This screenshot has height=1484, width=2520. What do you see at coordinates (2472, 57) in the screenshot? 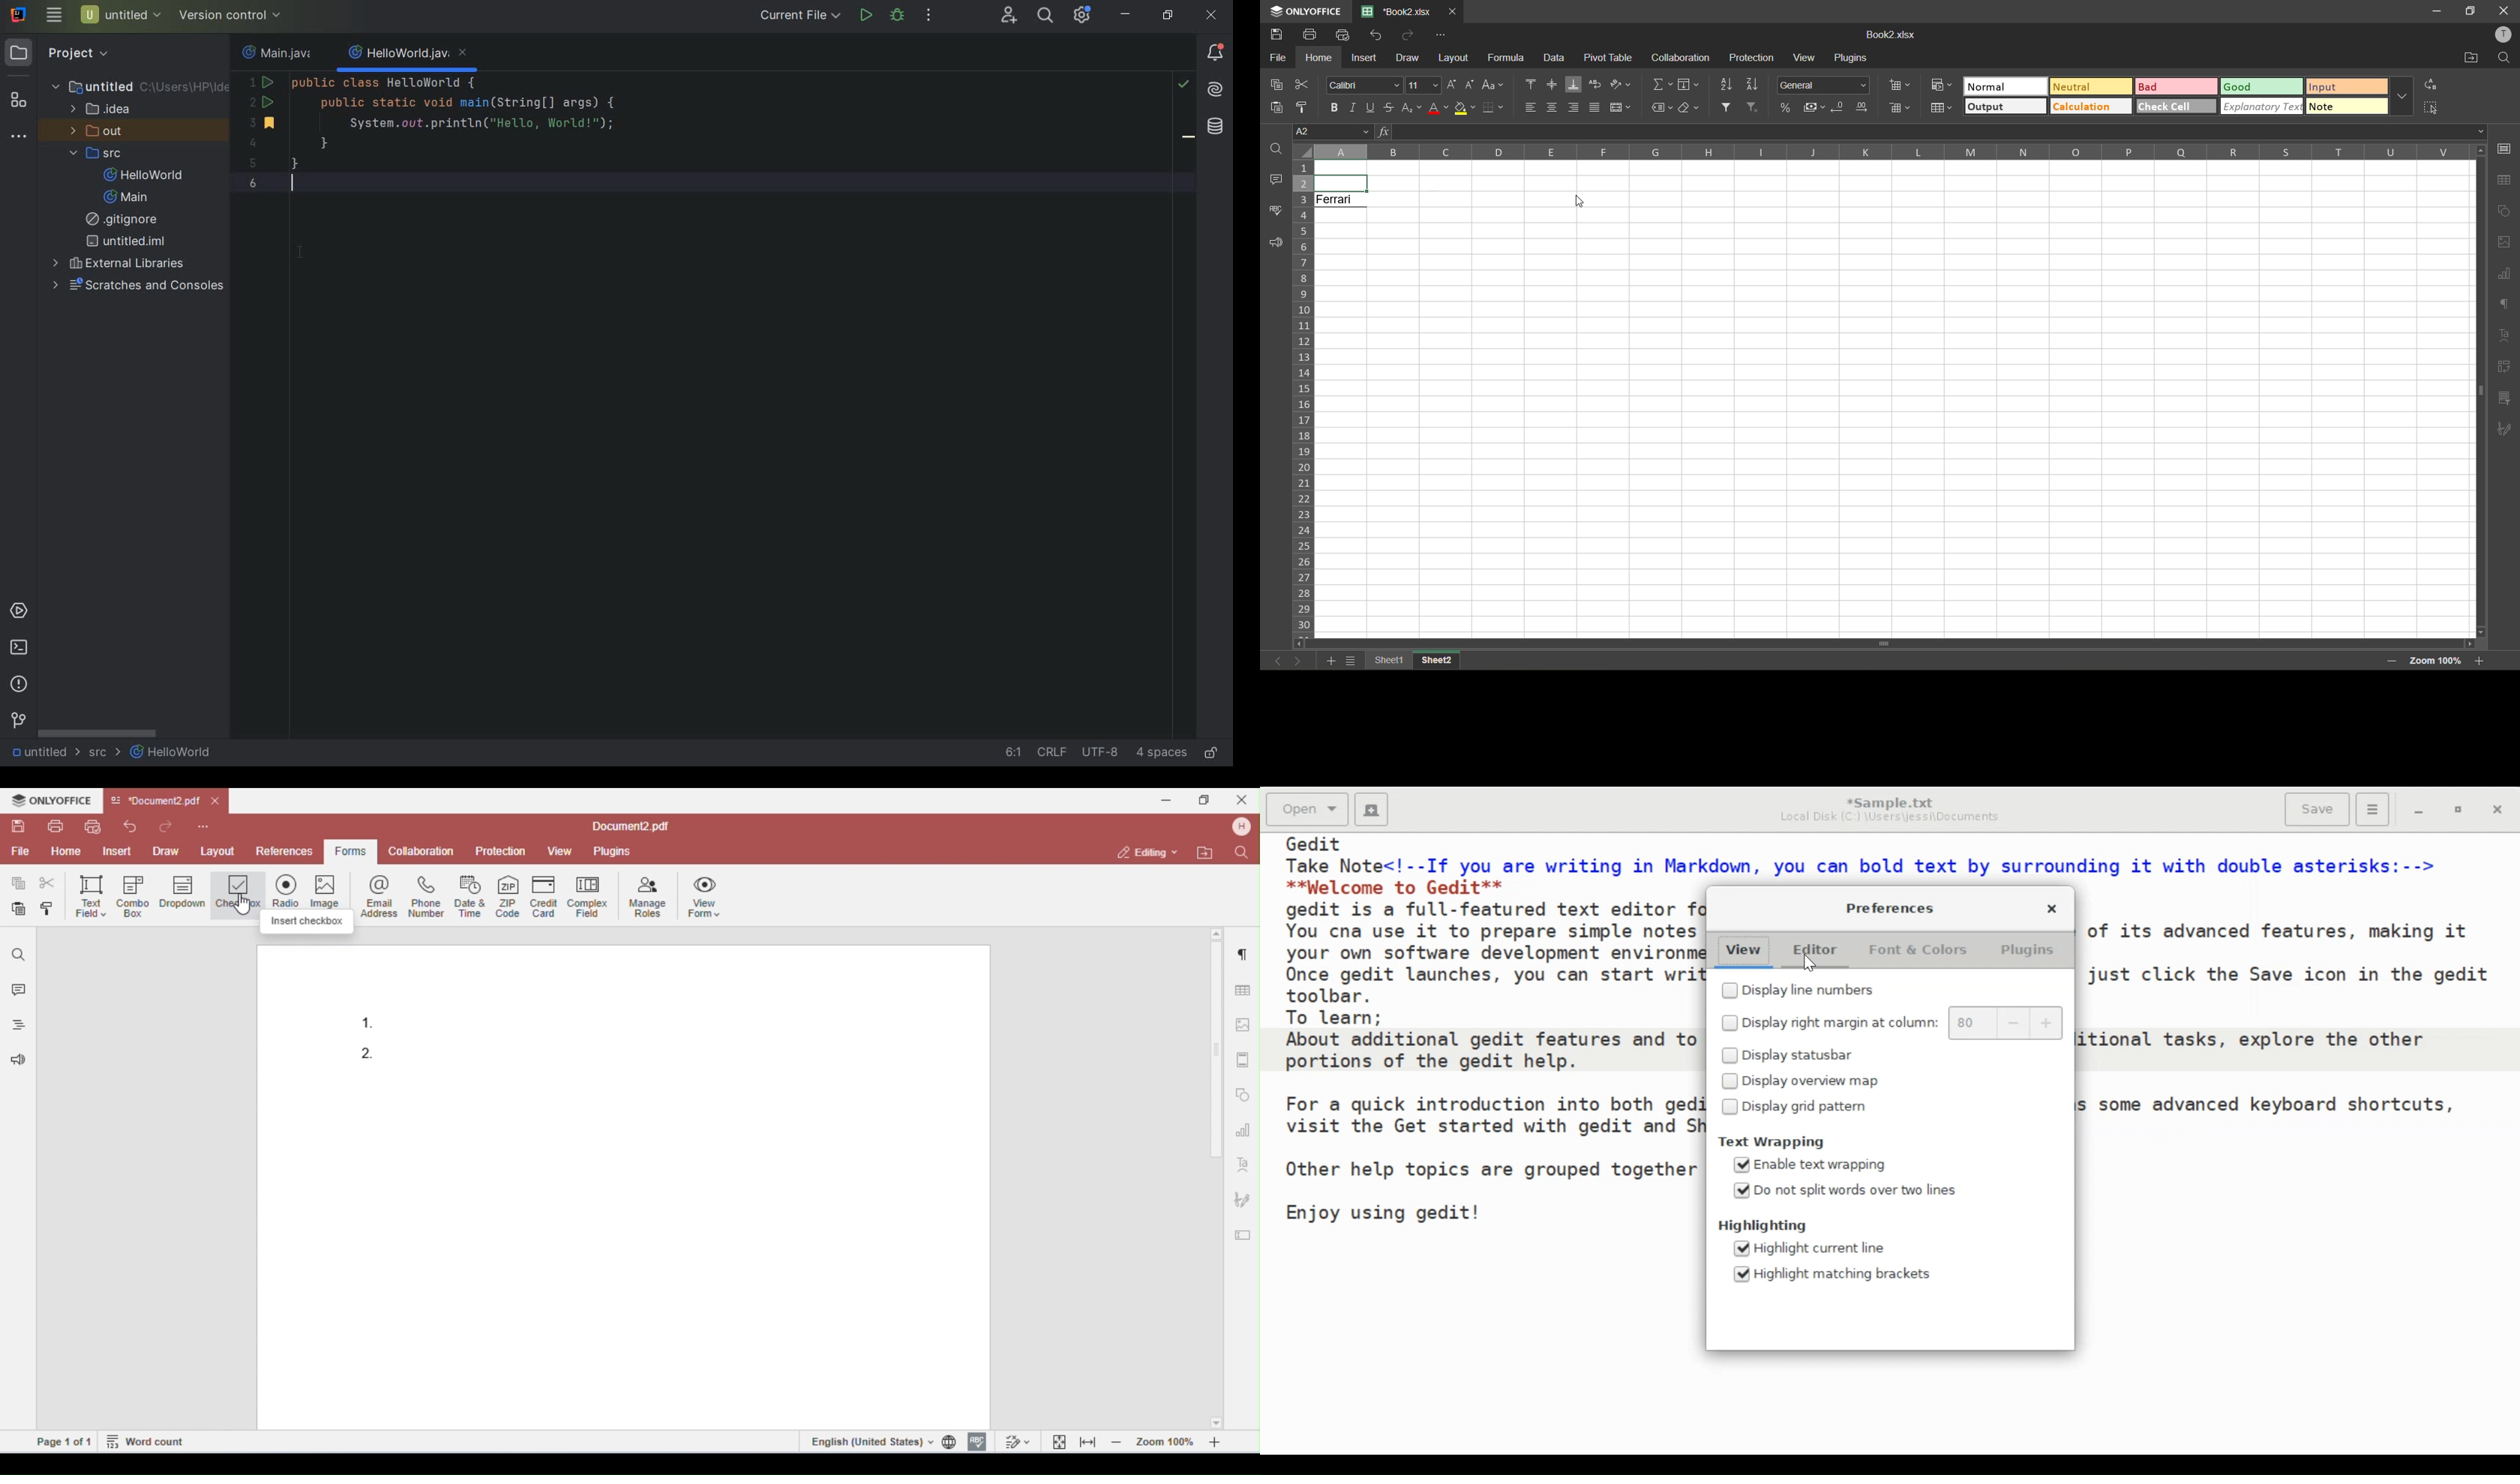
I see `open location` at bounding box center [2472, 57].